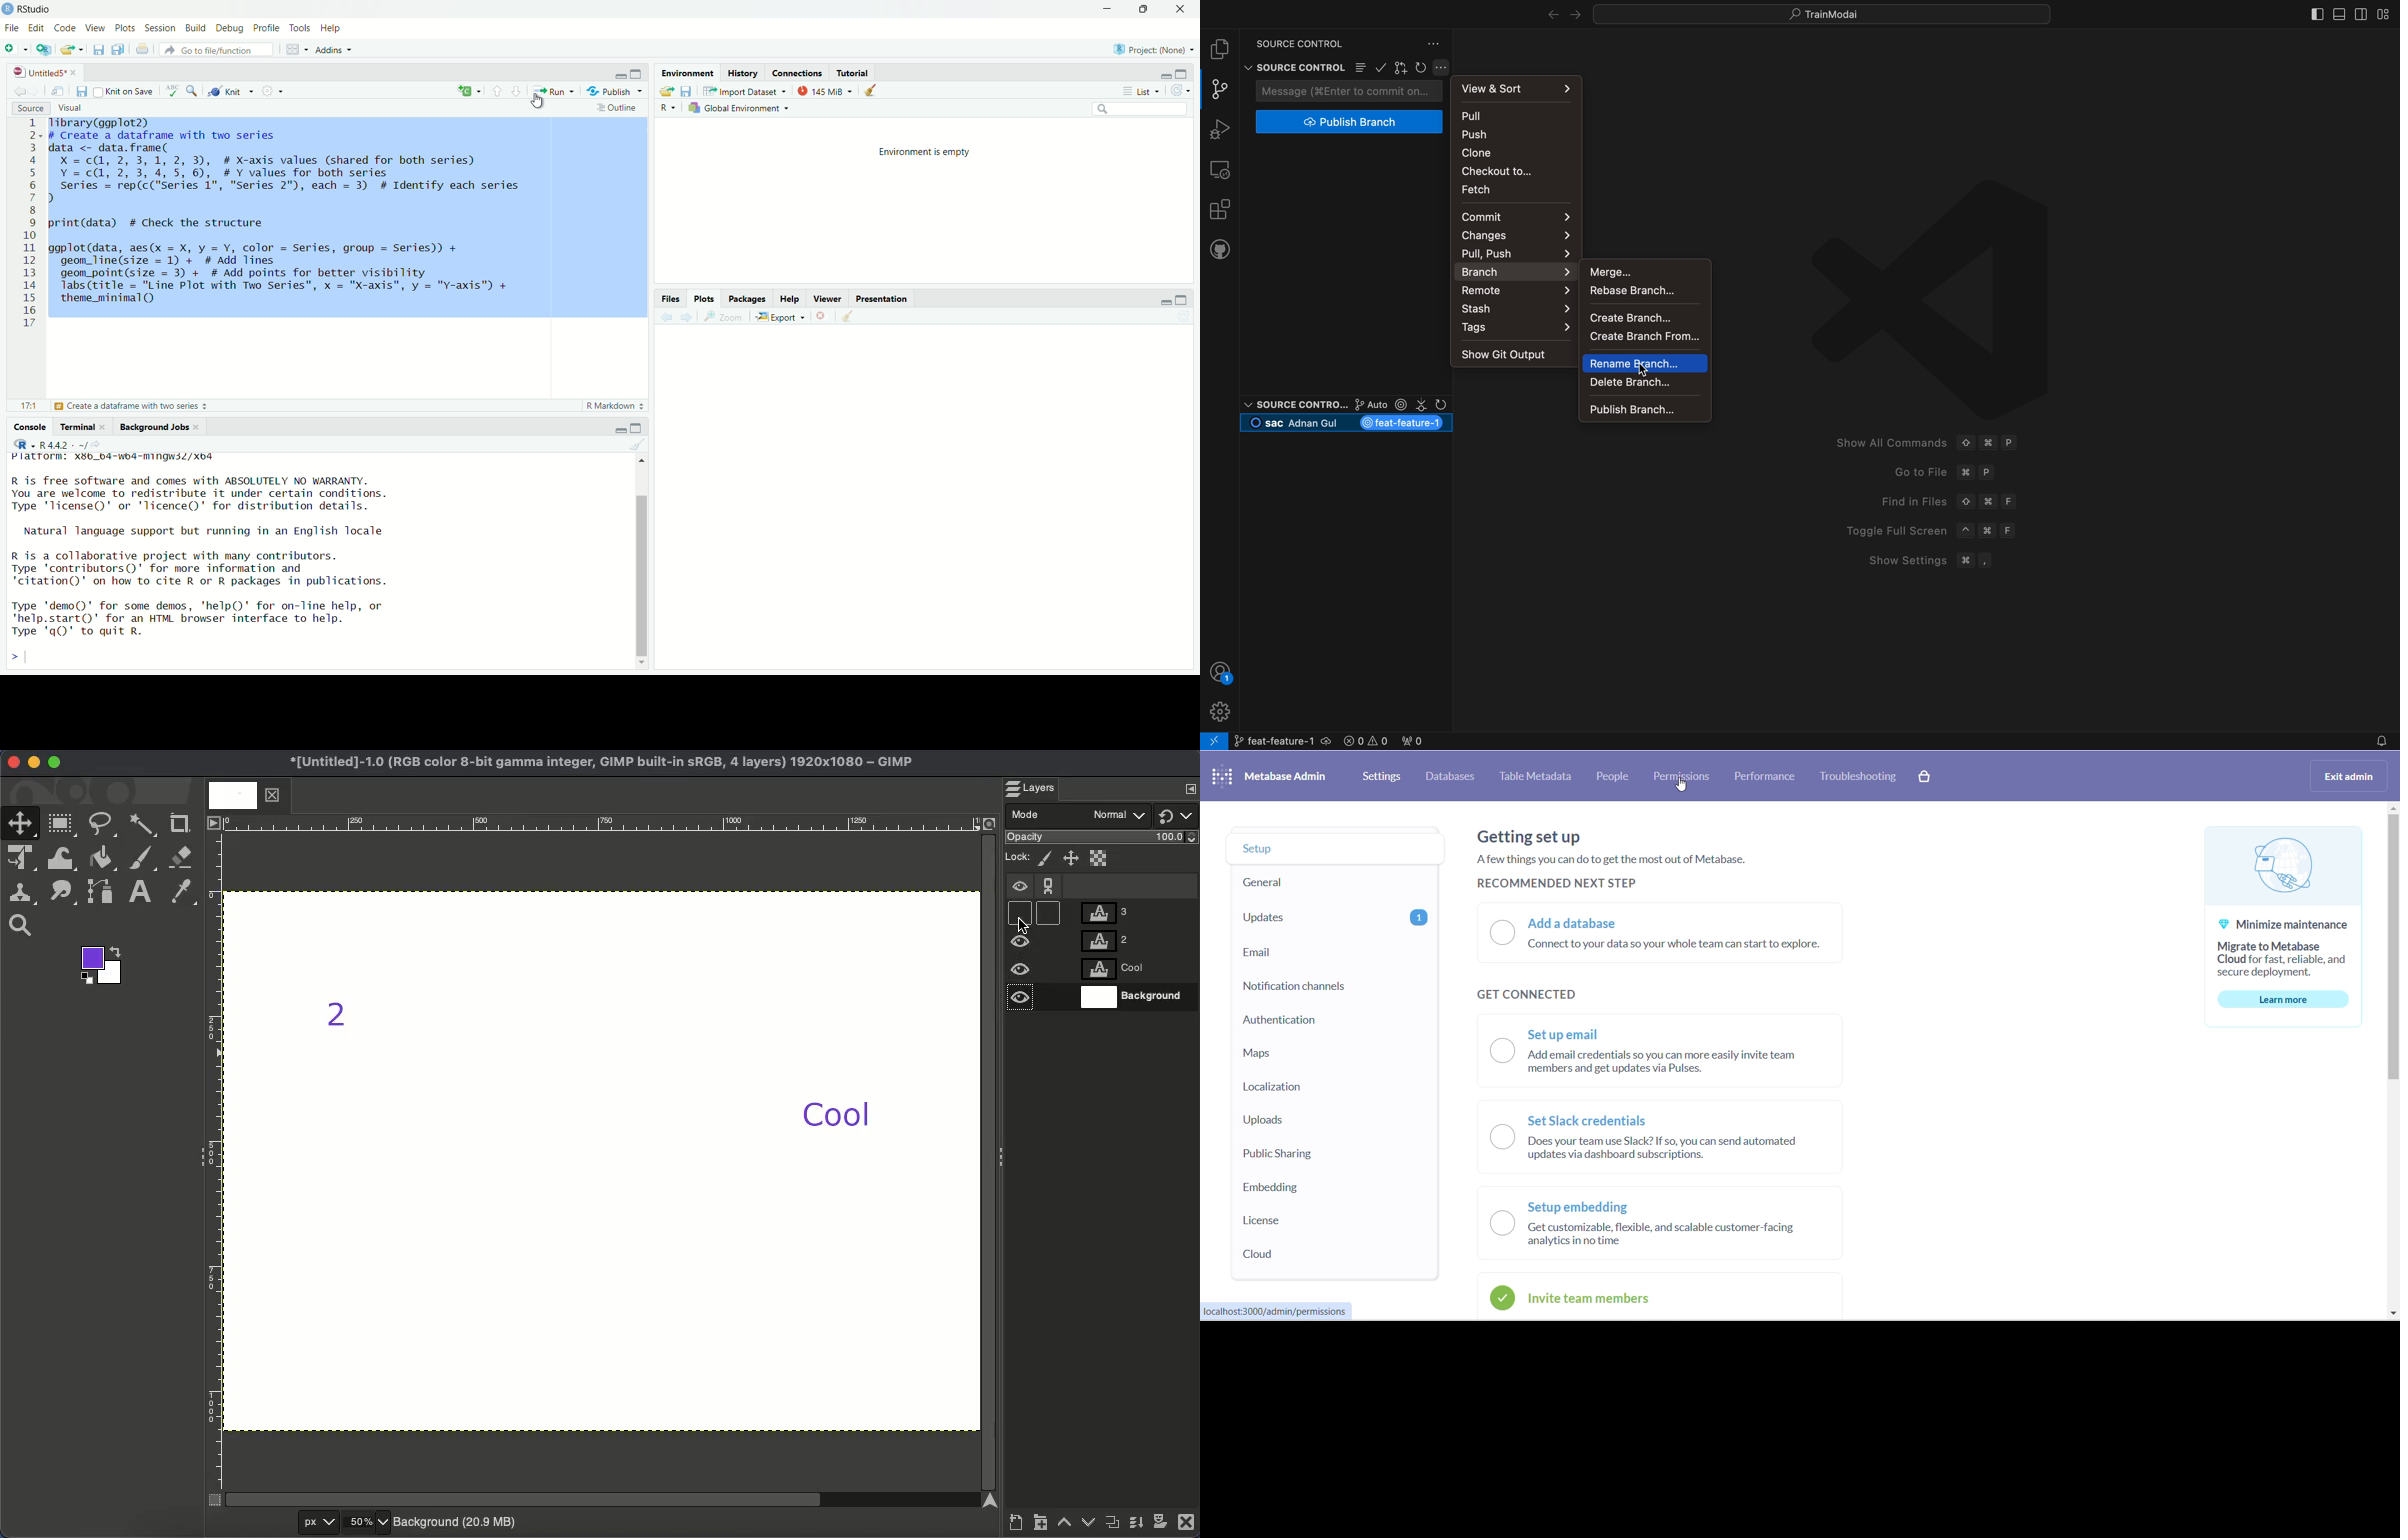 The image size is (2408, 1540). What do you see at coordinates (101, 50) in the screenshot?
I see `Save current document` at bounding box center [101, 50].